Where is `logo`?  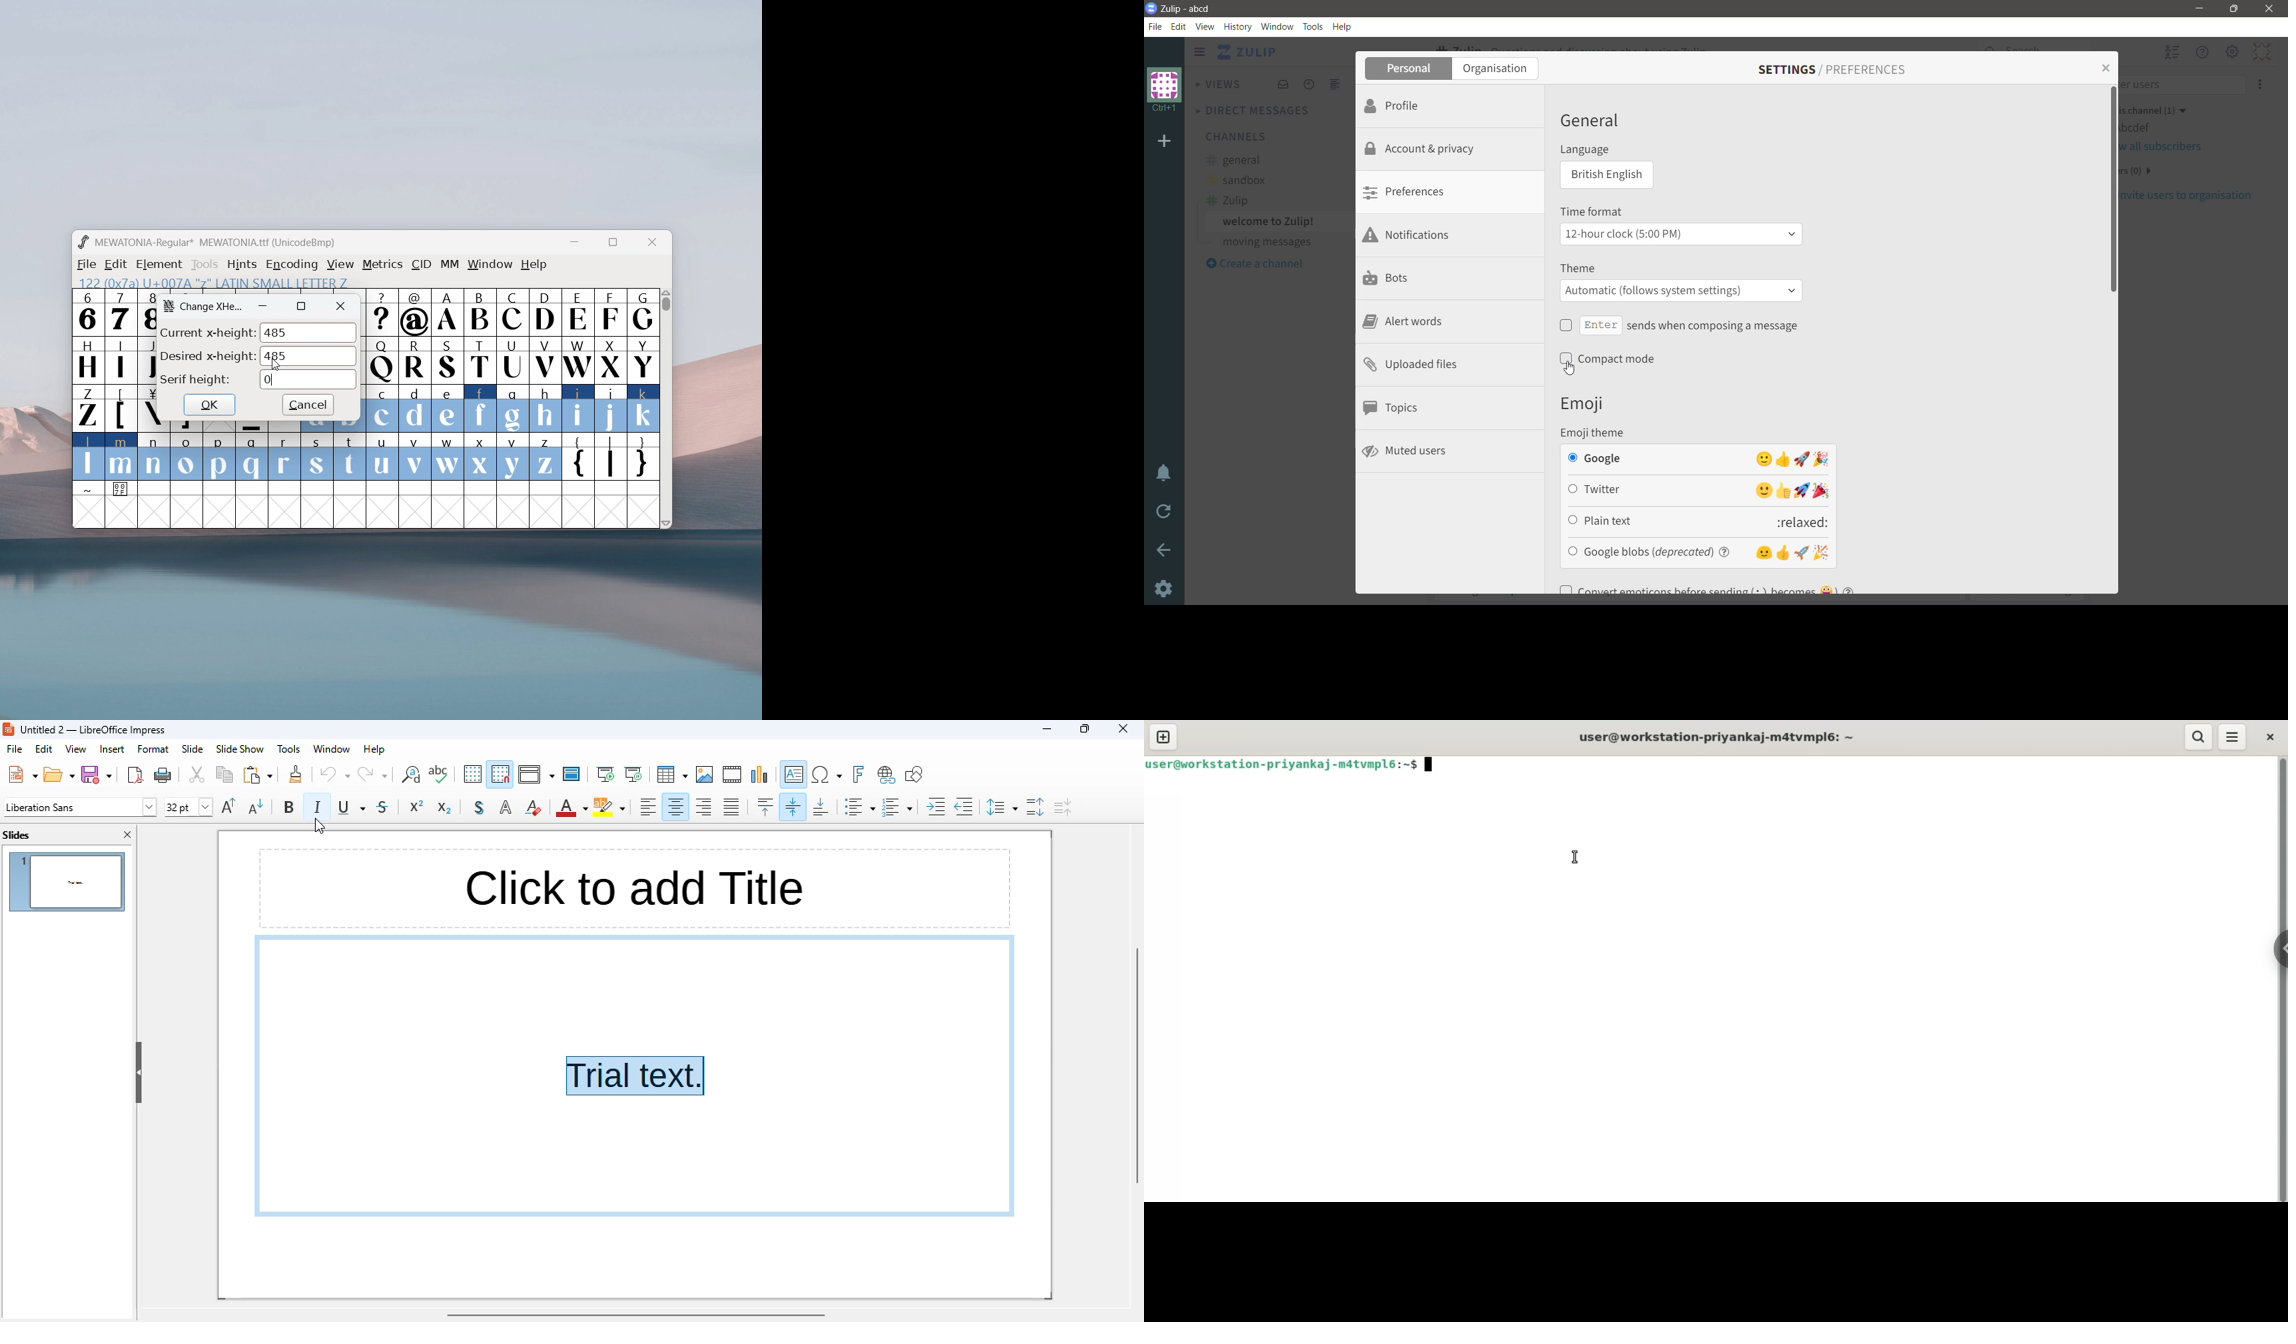 logo is located at coordinates (169, 305).